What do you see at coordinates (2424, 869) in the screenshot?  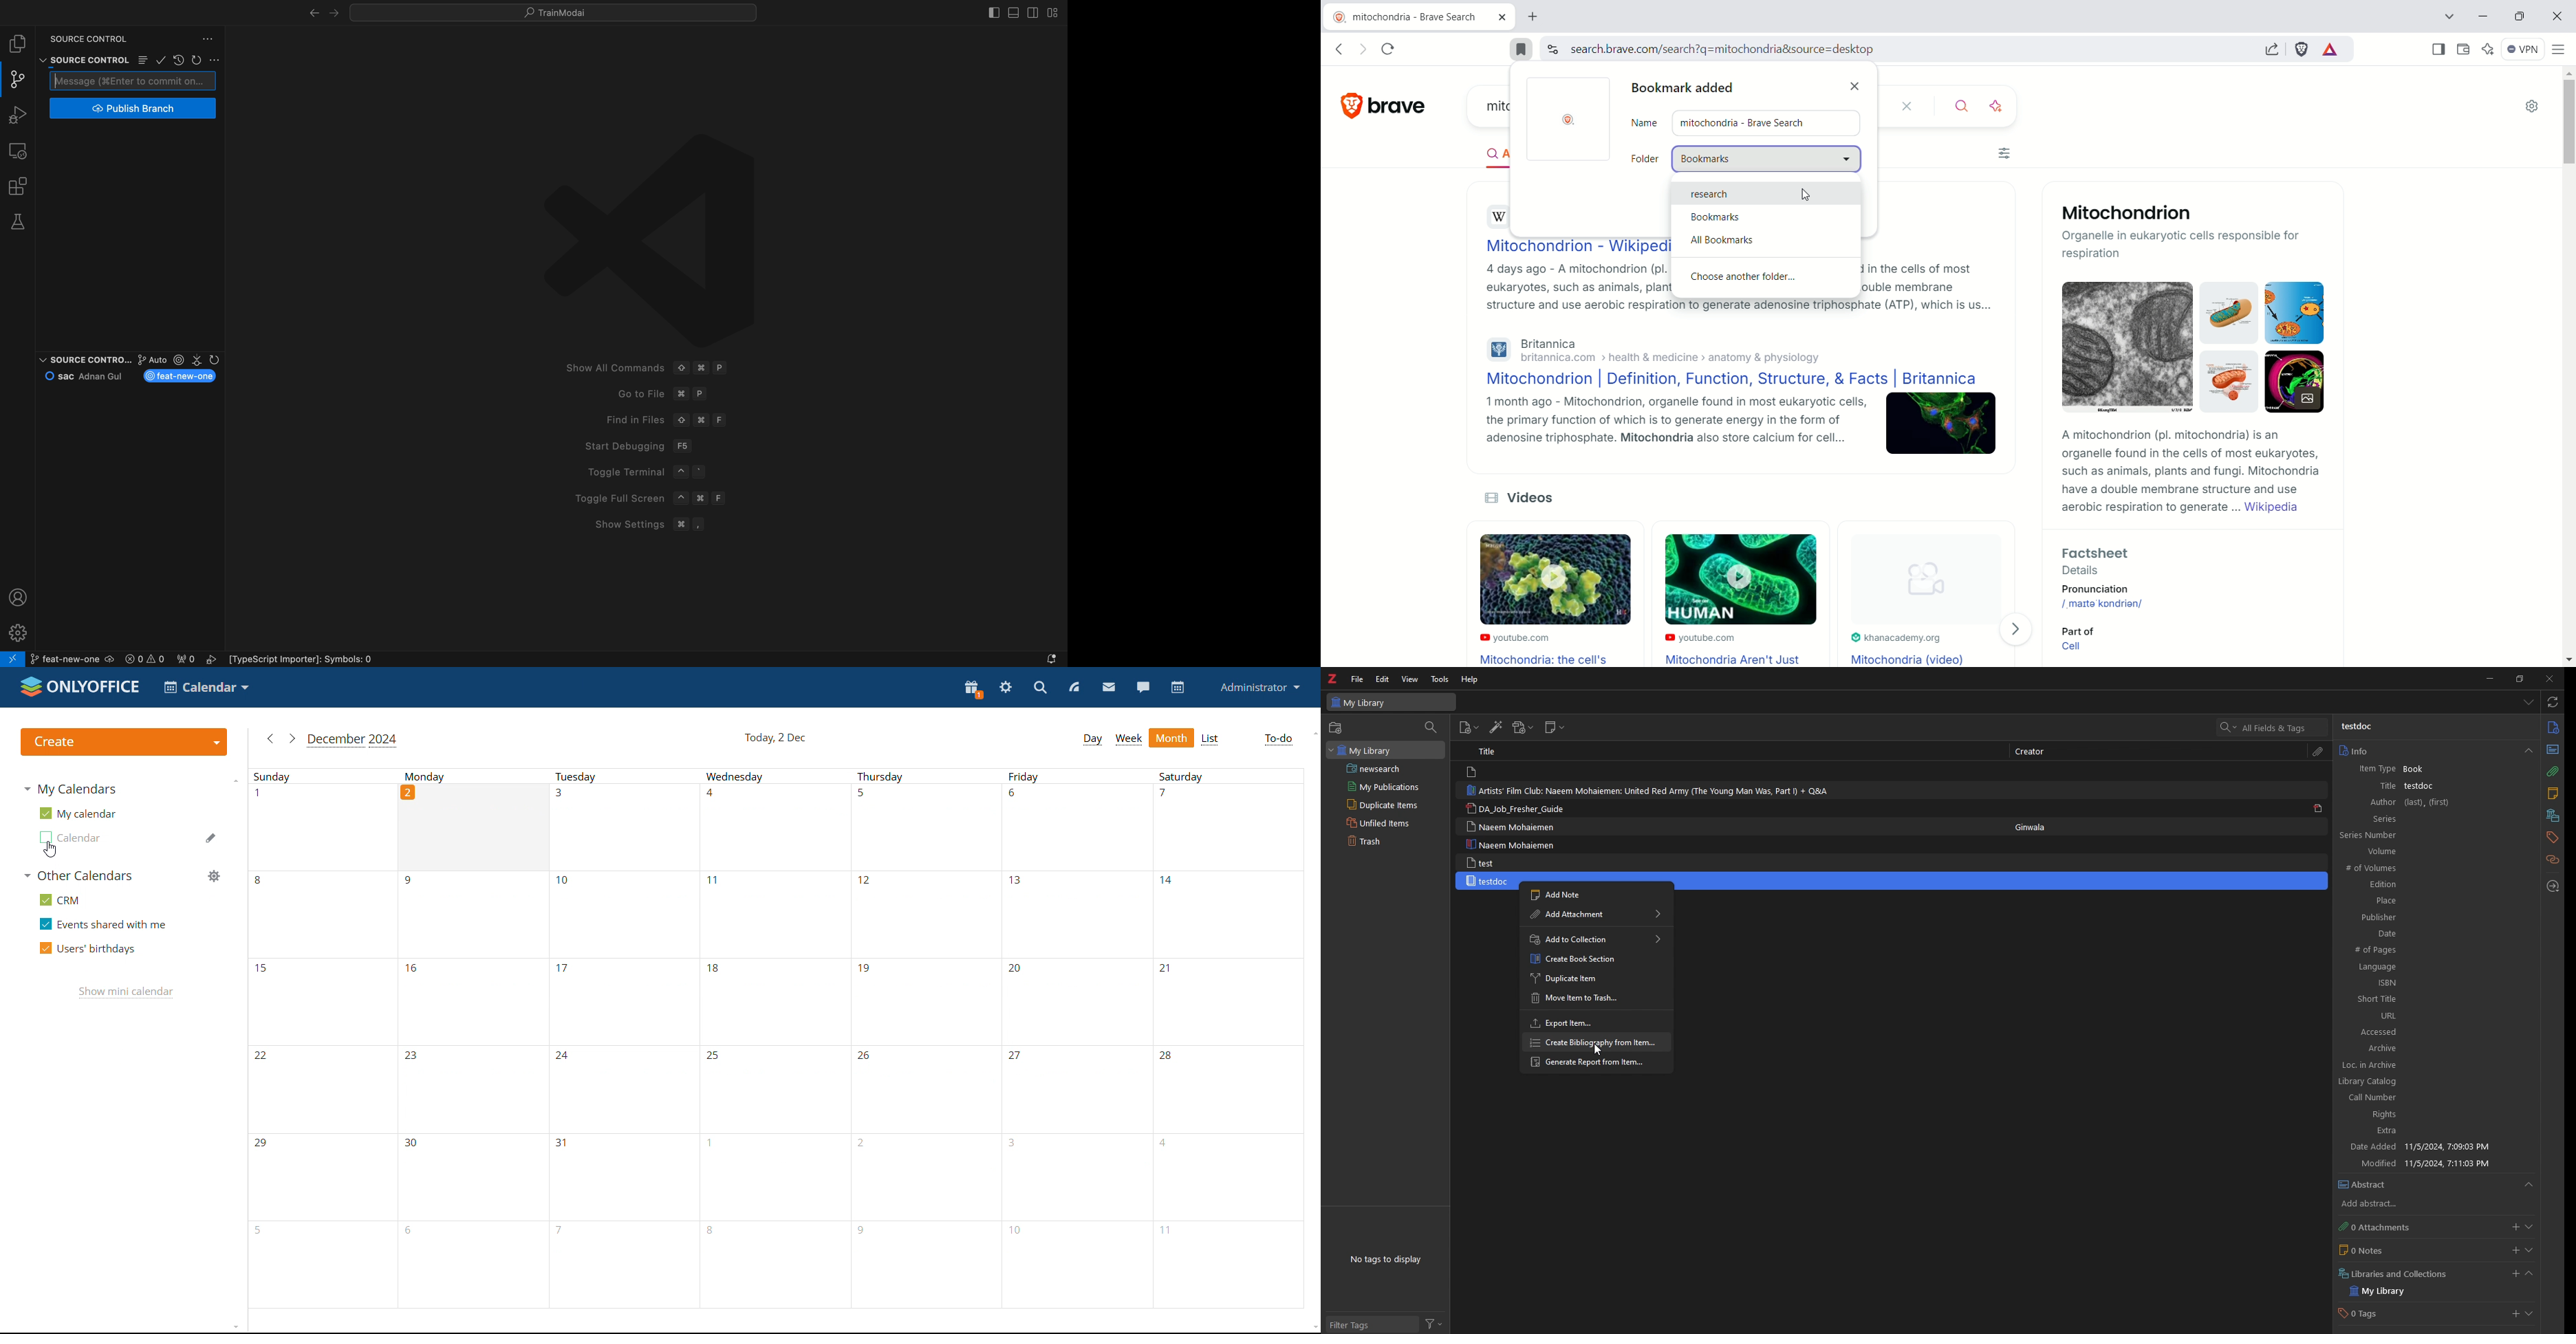 I see `# of Volumes` at bounding box center [2424, 869].